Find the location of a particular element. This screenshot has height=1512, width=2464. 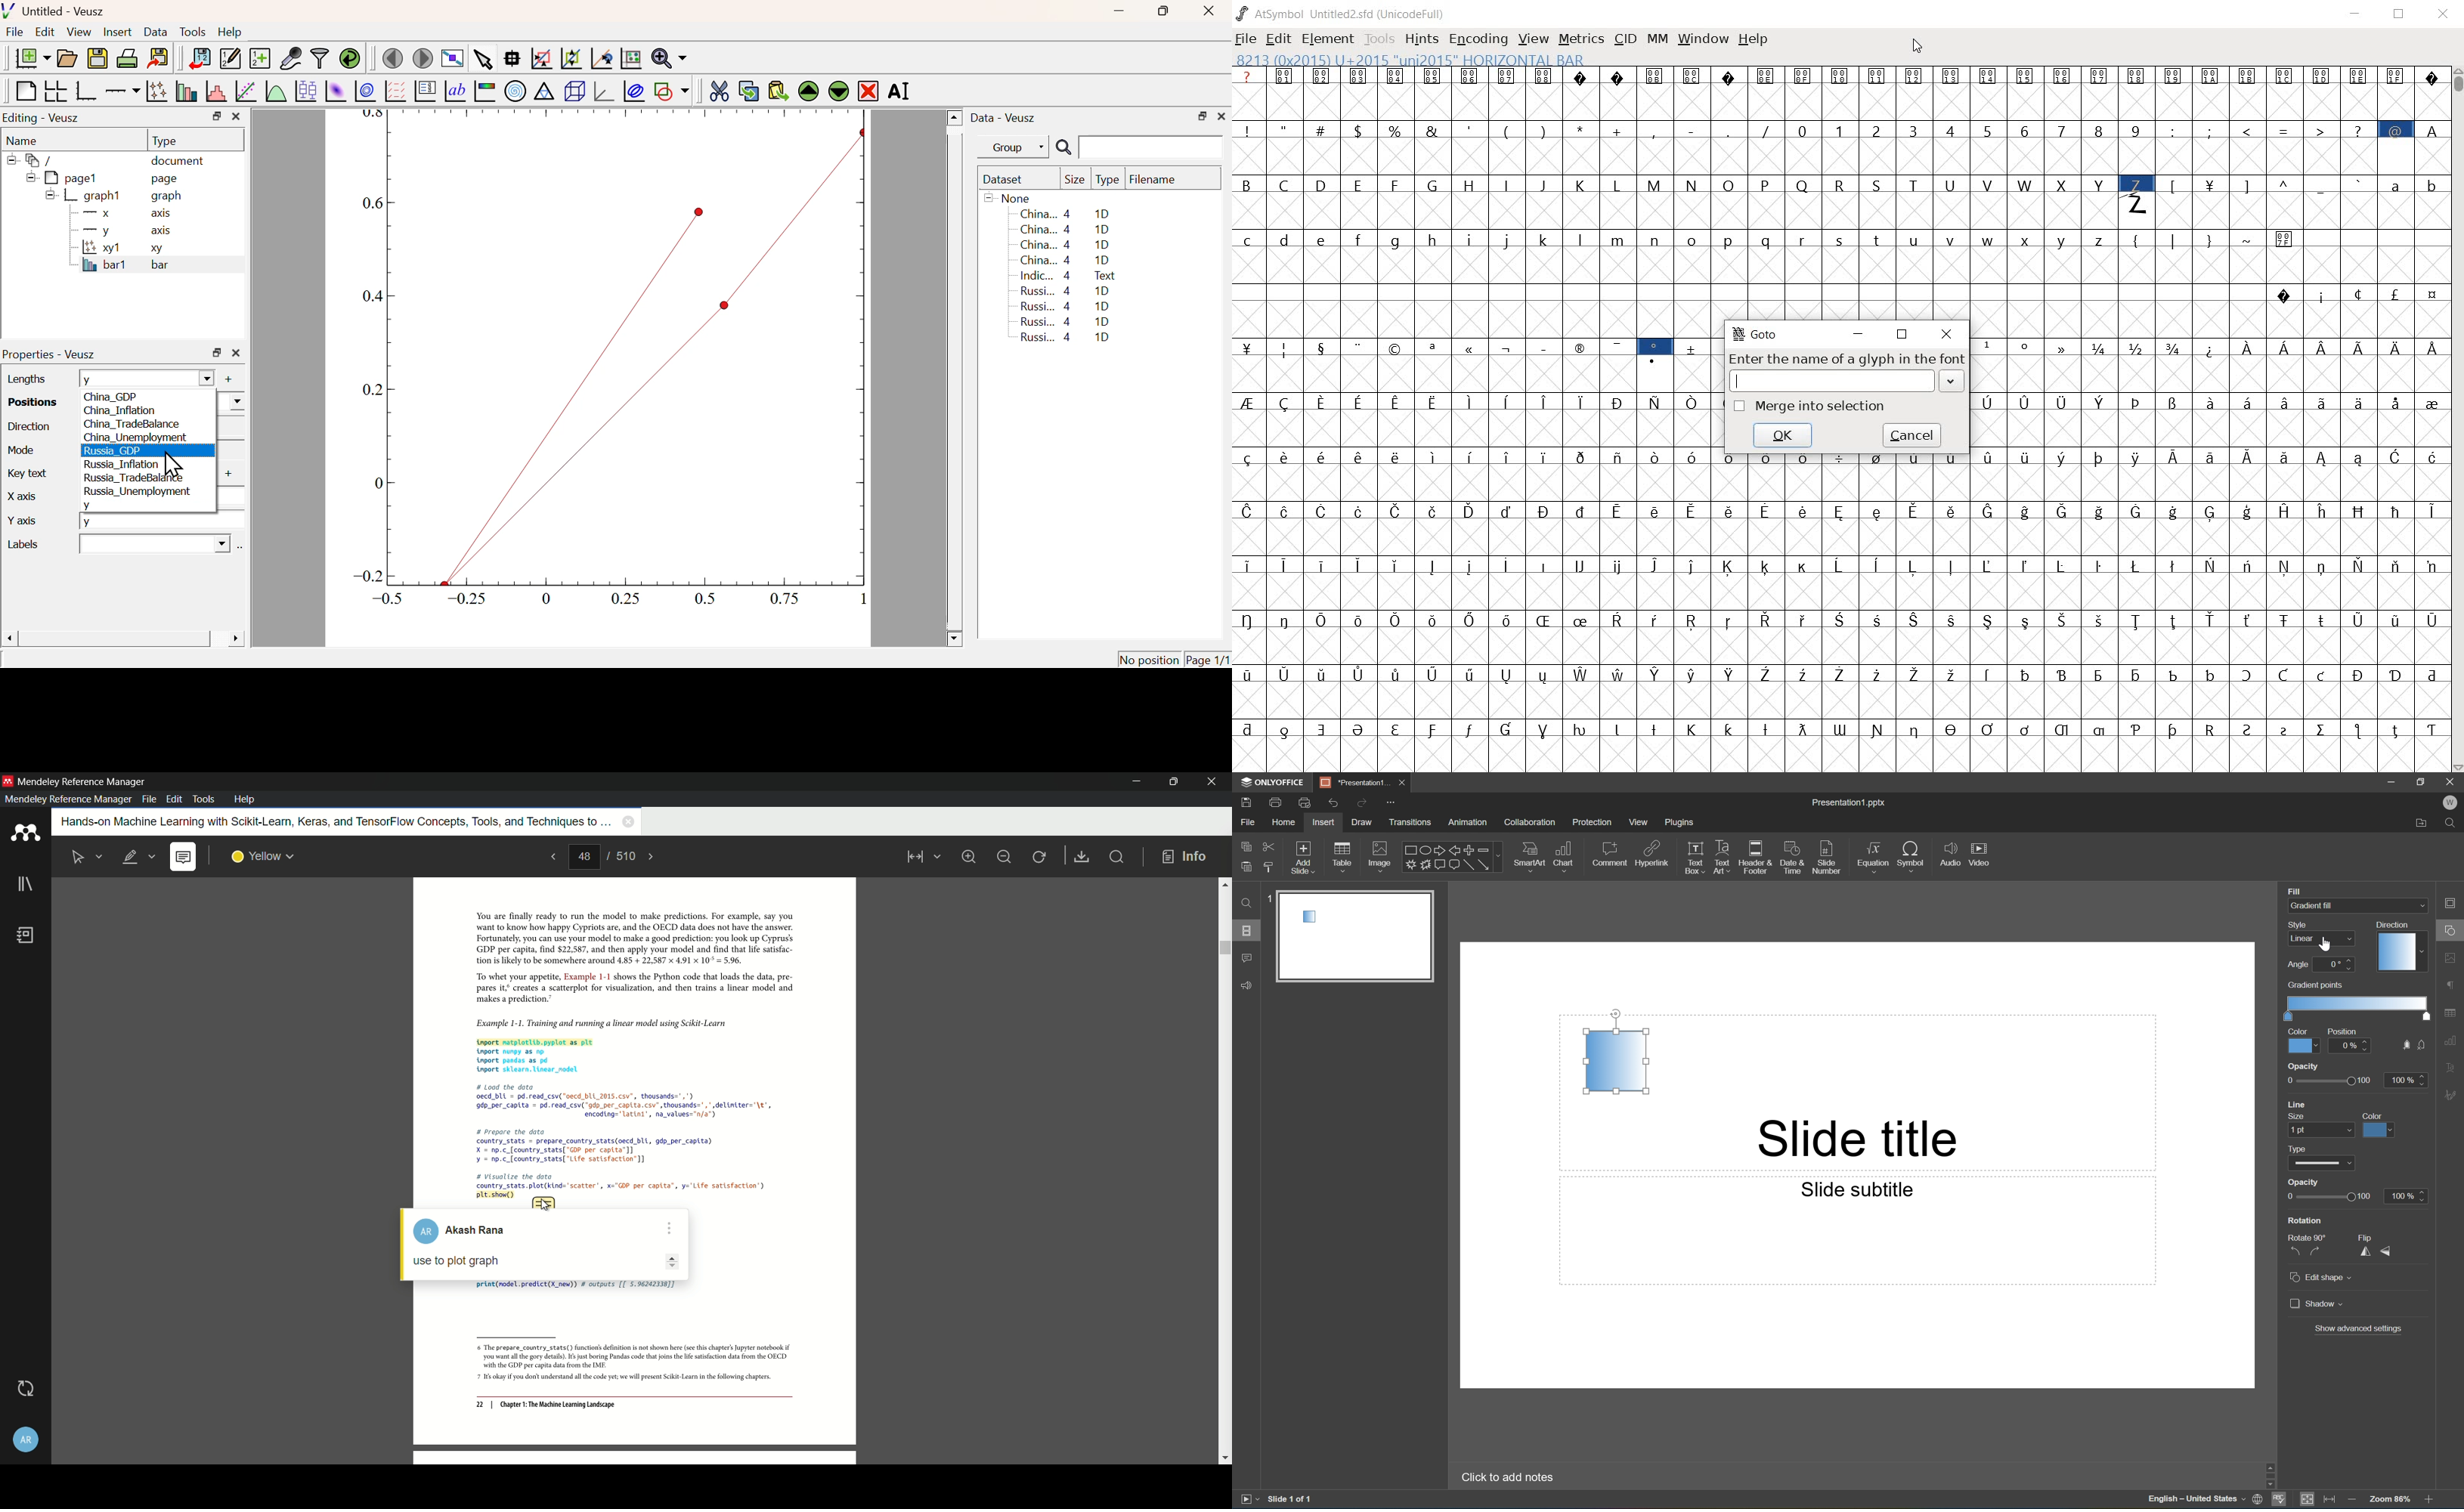

Cut is located at coordinates (1269, 846).